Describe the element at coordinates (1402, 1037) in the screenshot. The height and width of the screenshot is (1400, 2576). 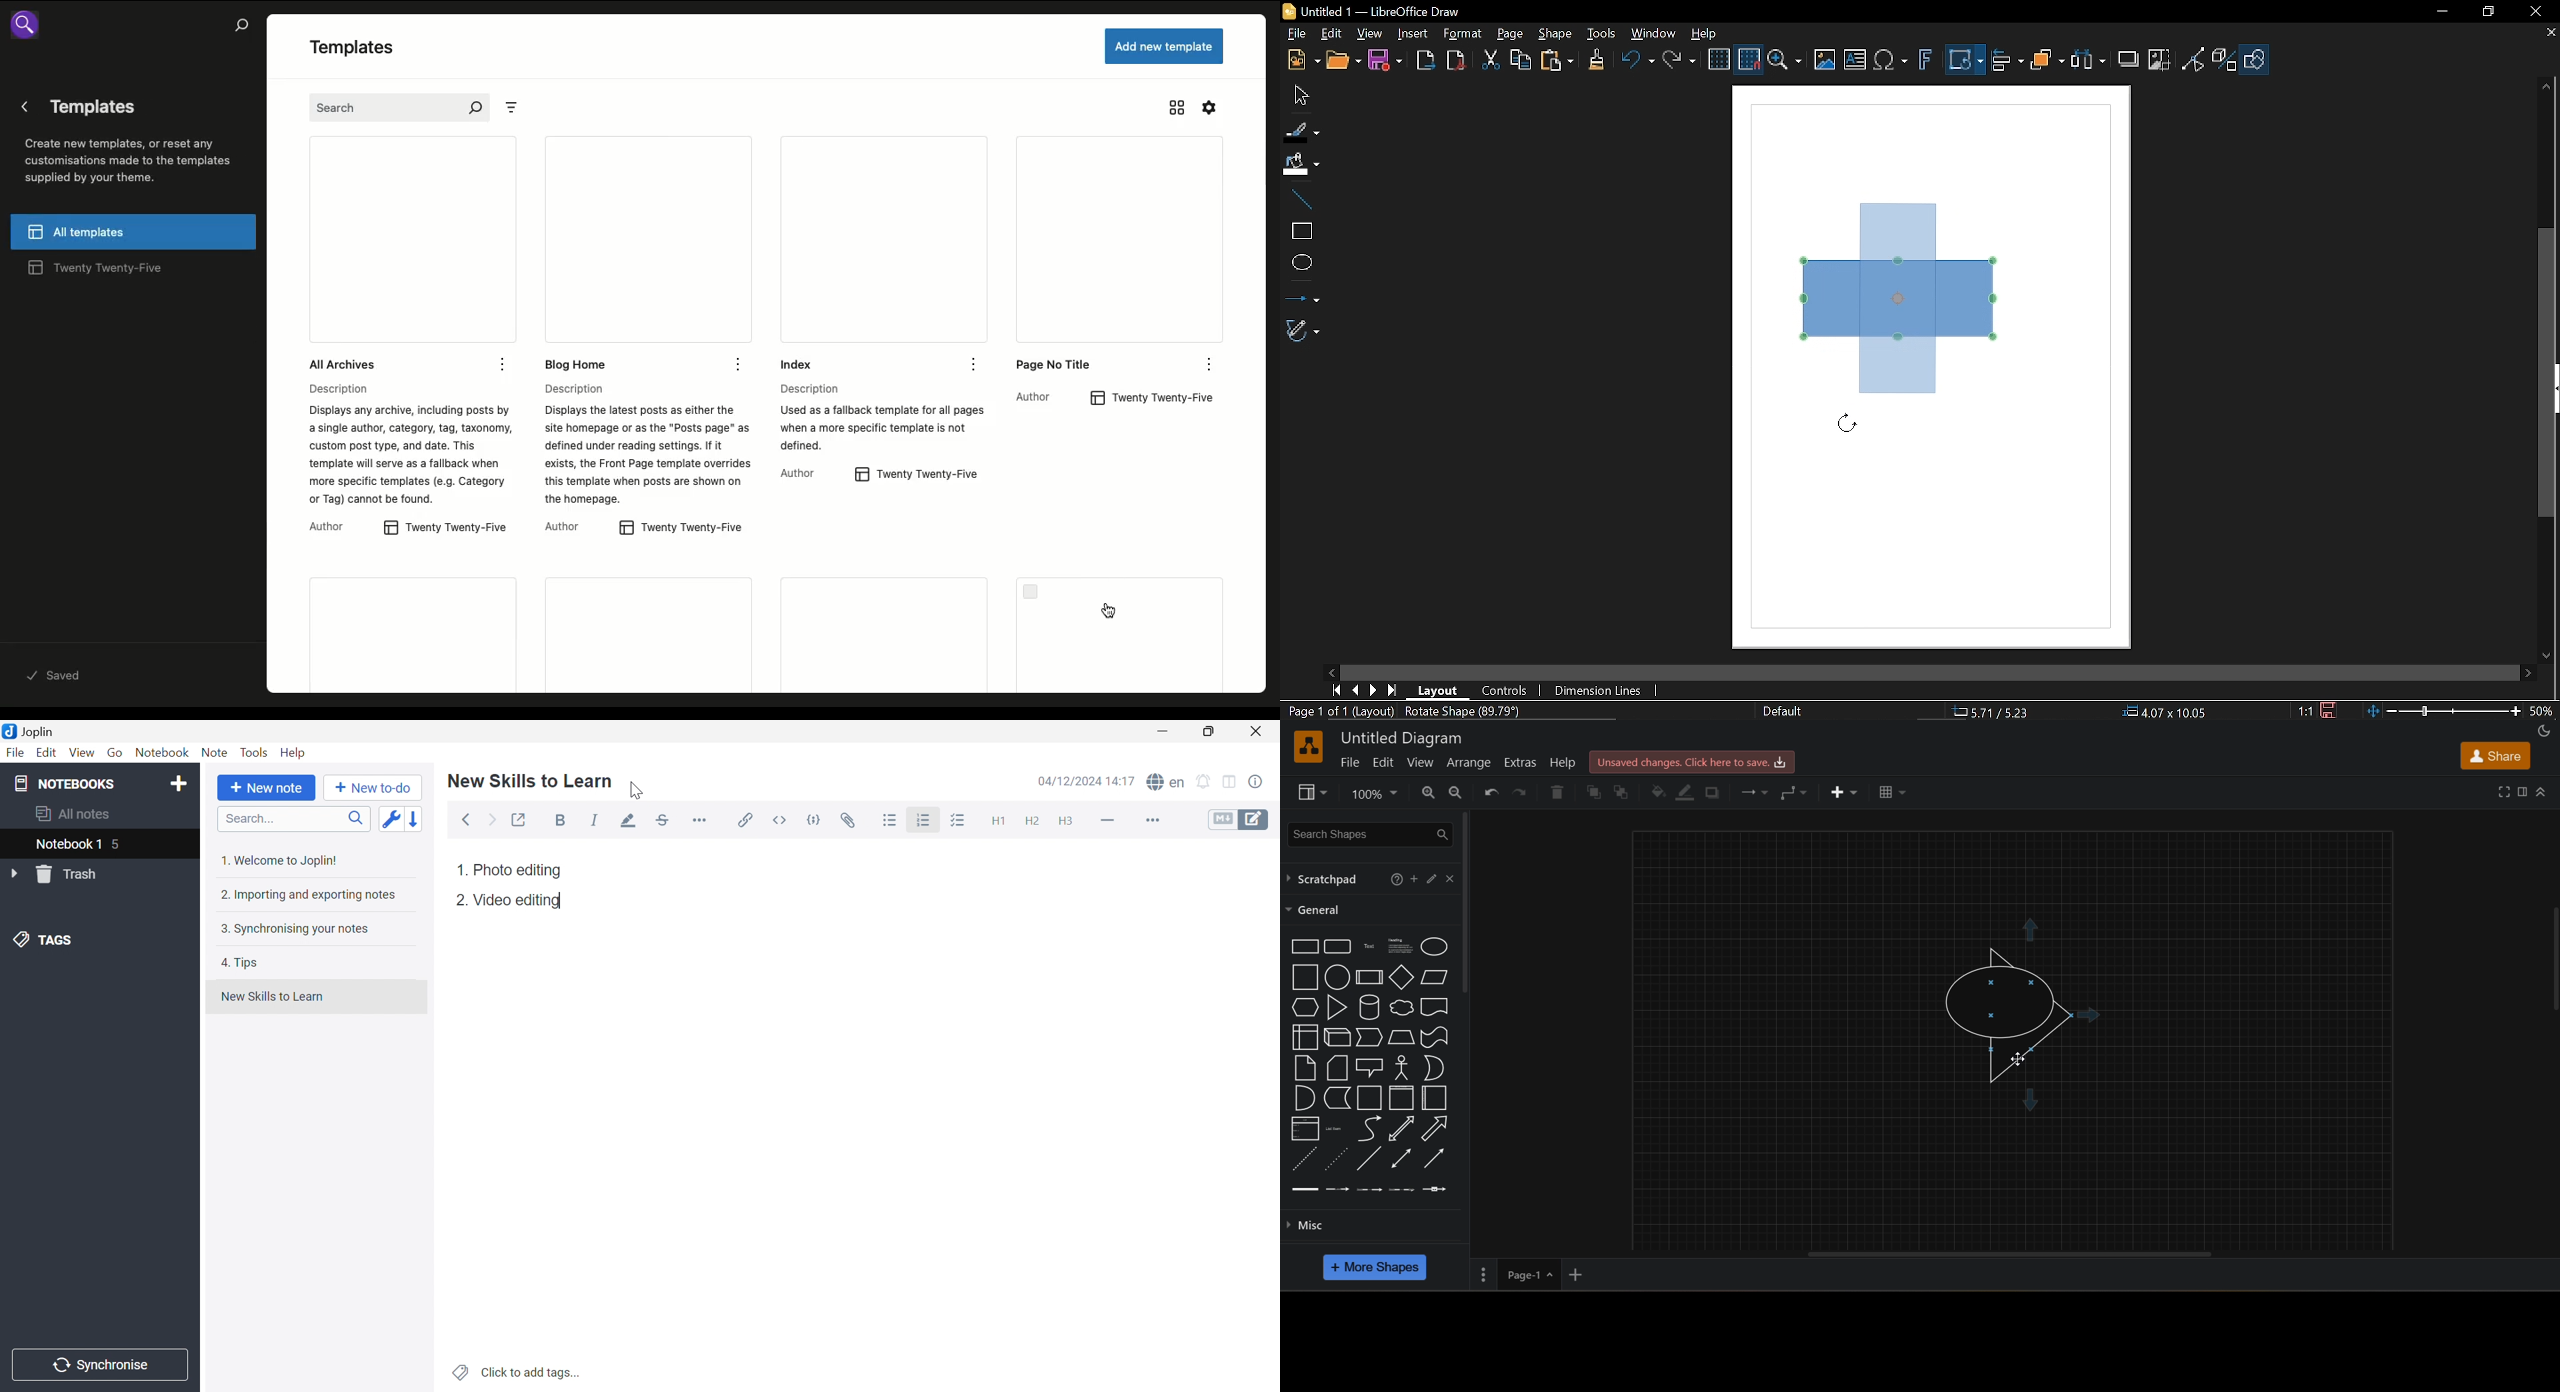
I see `trapezoid` at that location.